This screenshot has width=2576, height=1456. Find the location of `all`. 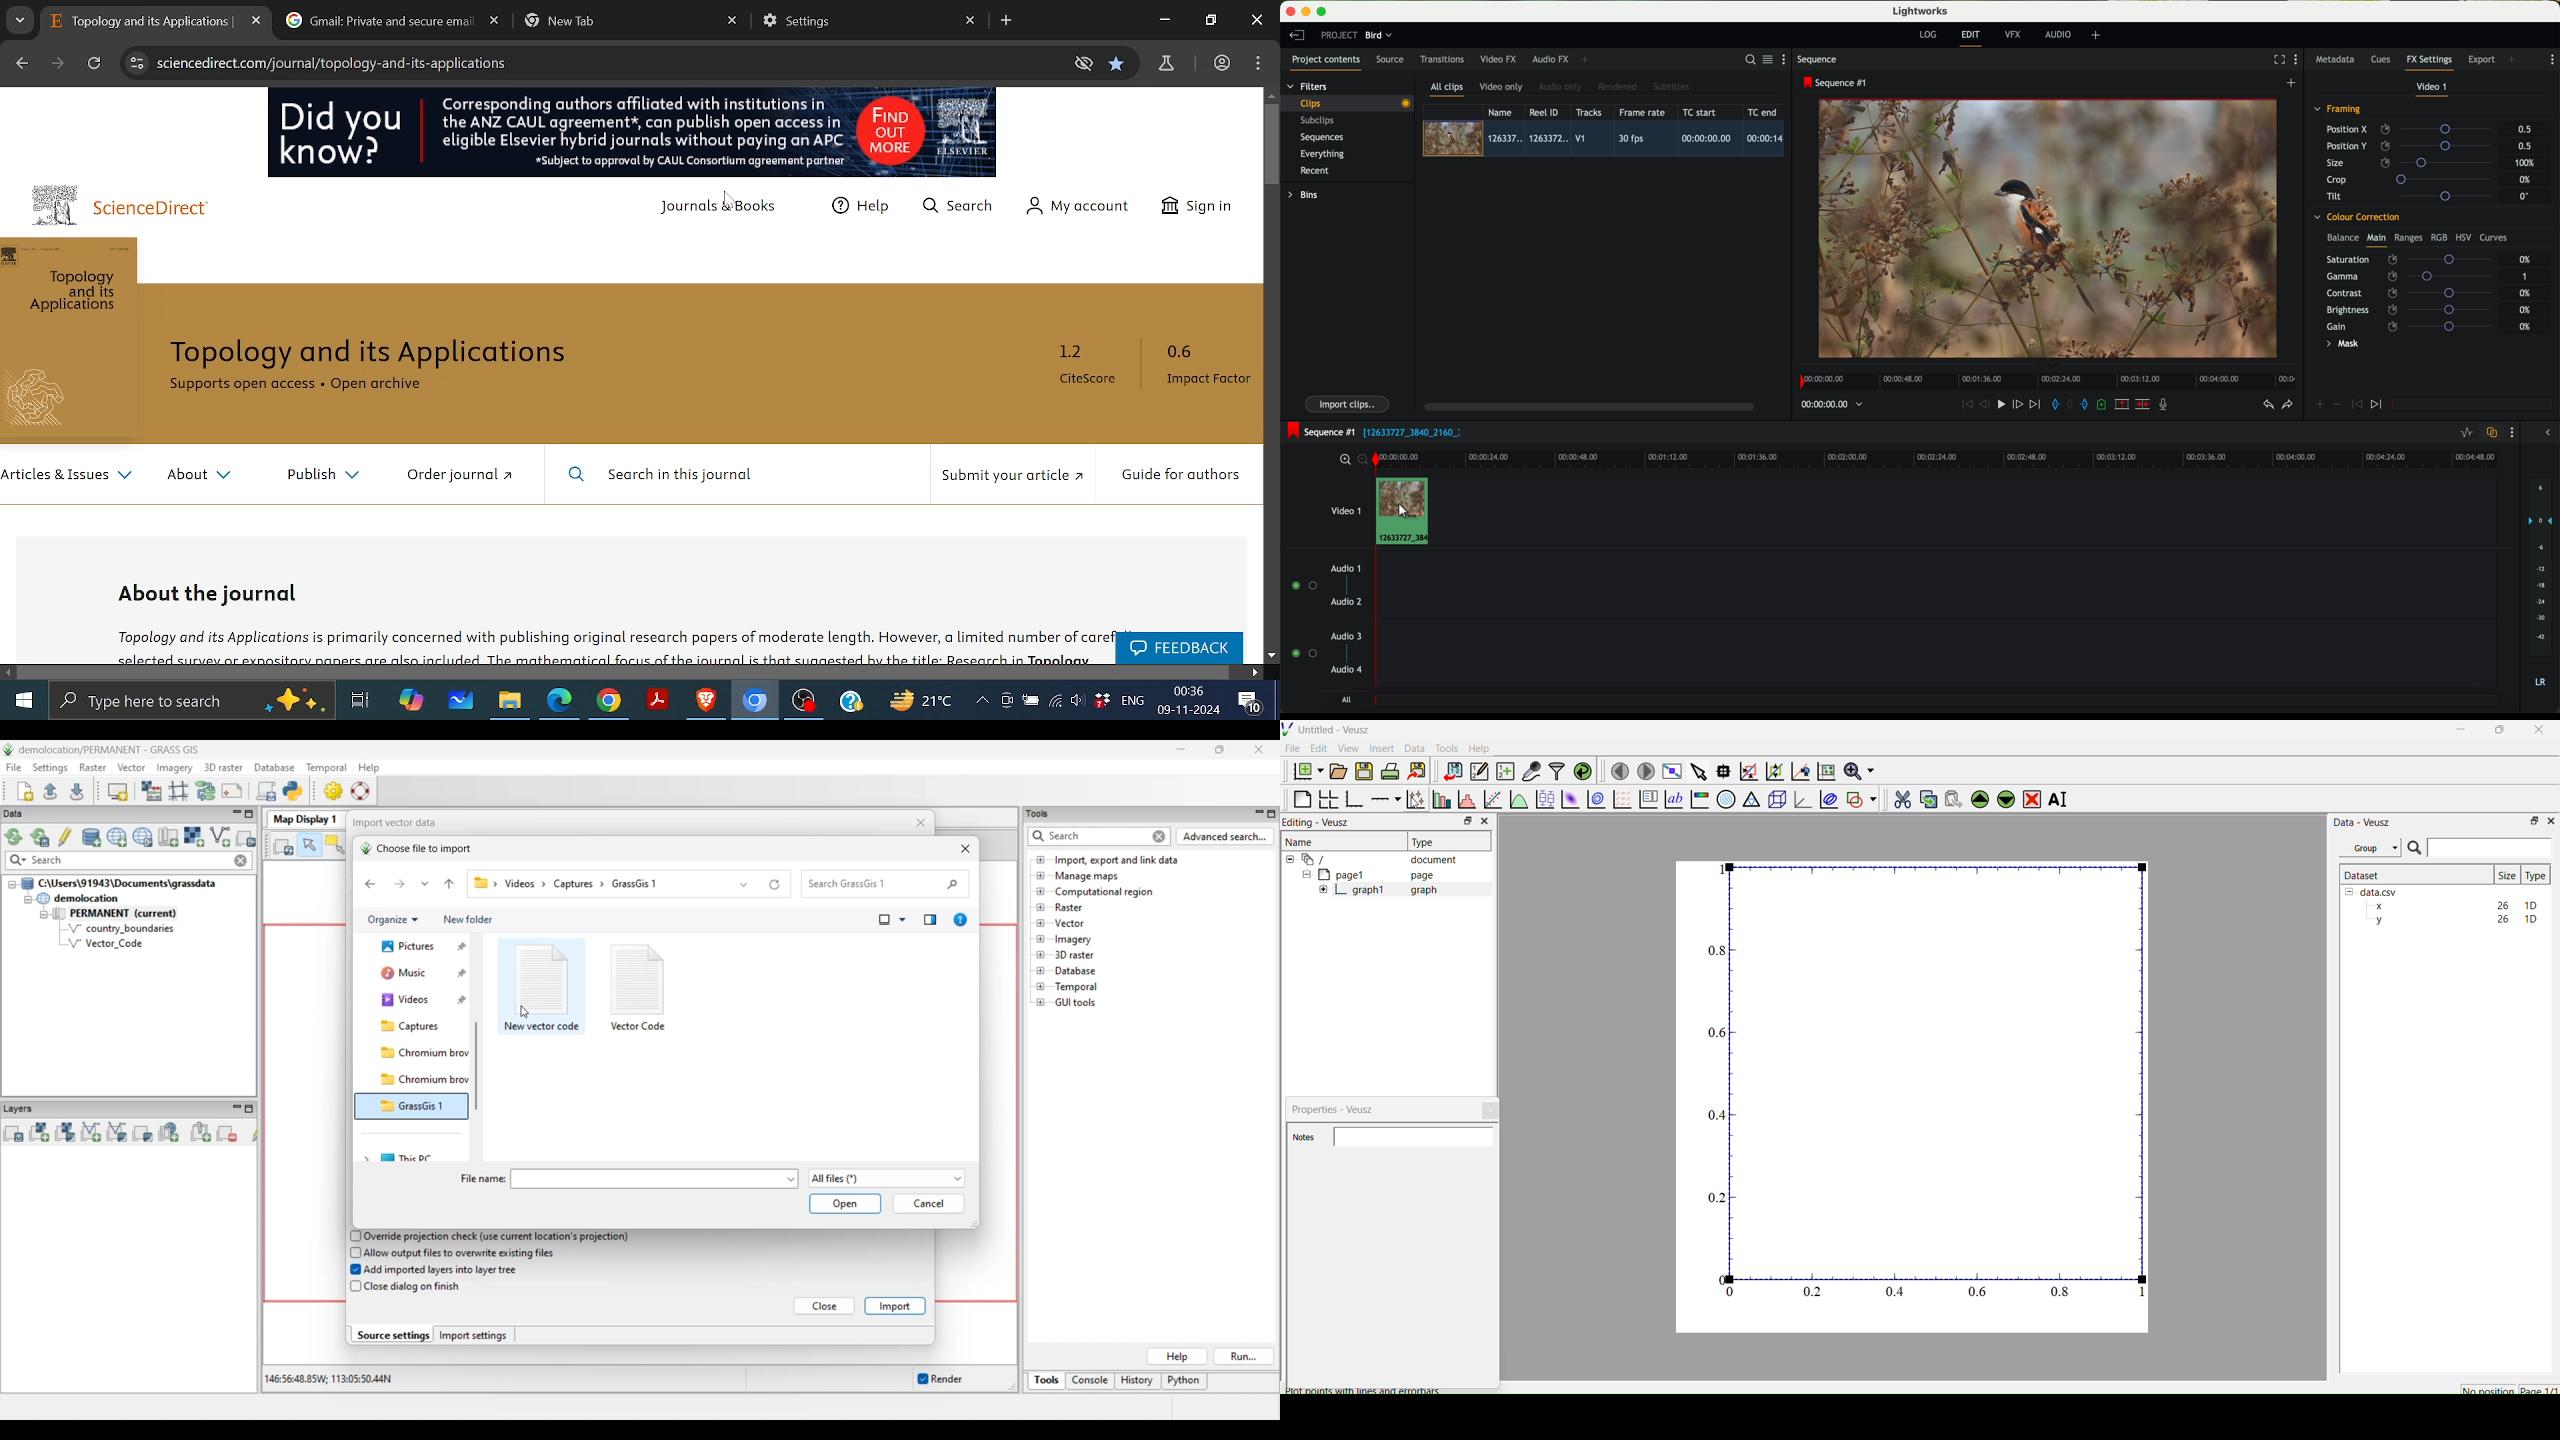

all is located at coordinates (1346, 699).